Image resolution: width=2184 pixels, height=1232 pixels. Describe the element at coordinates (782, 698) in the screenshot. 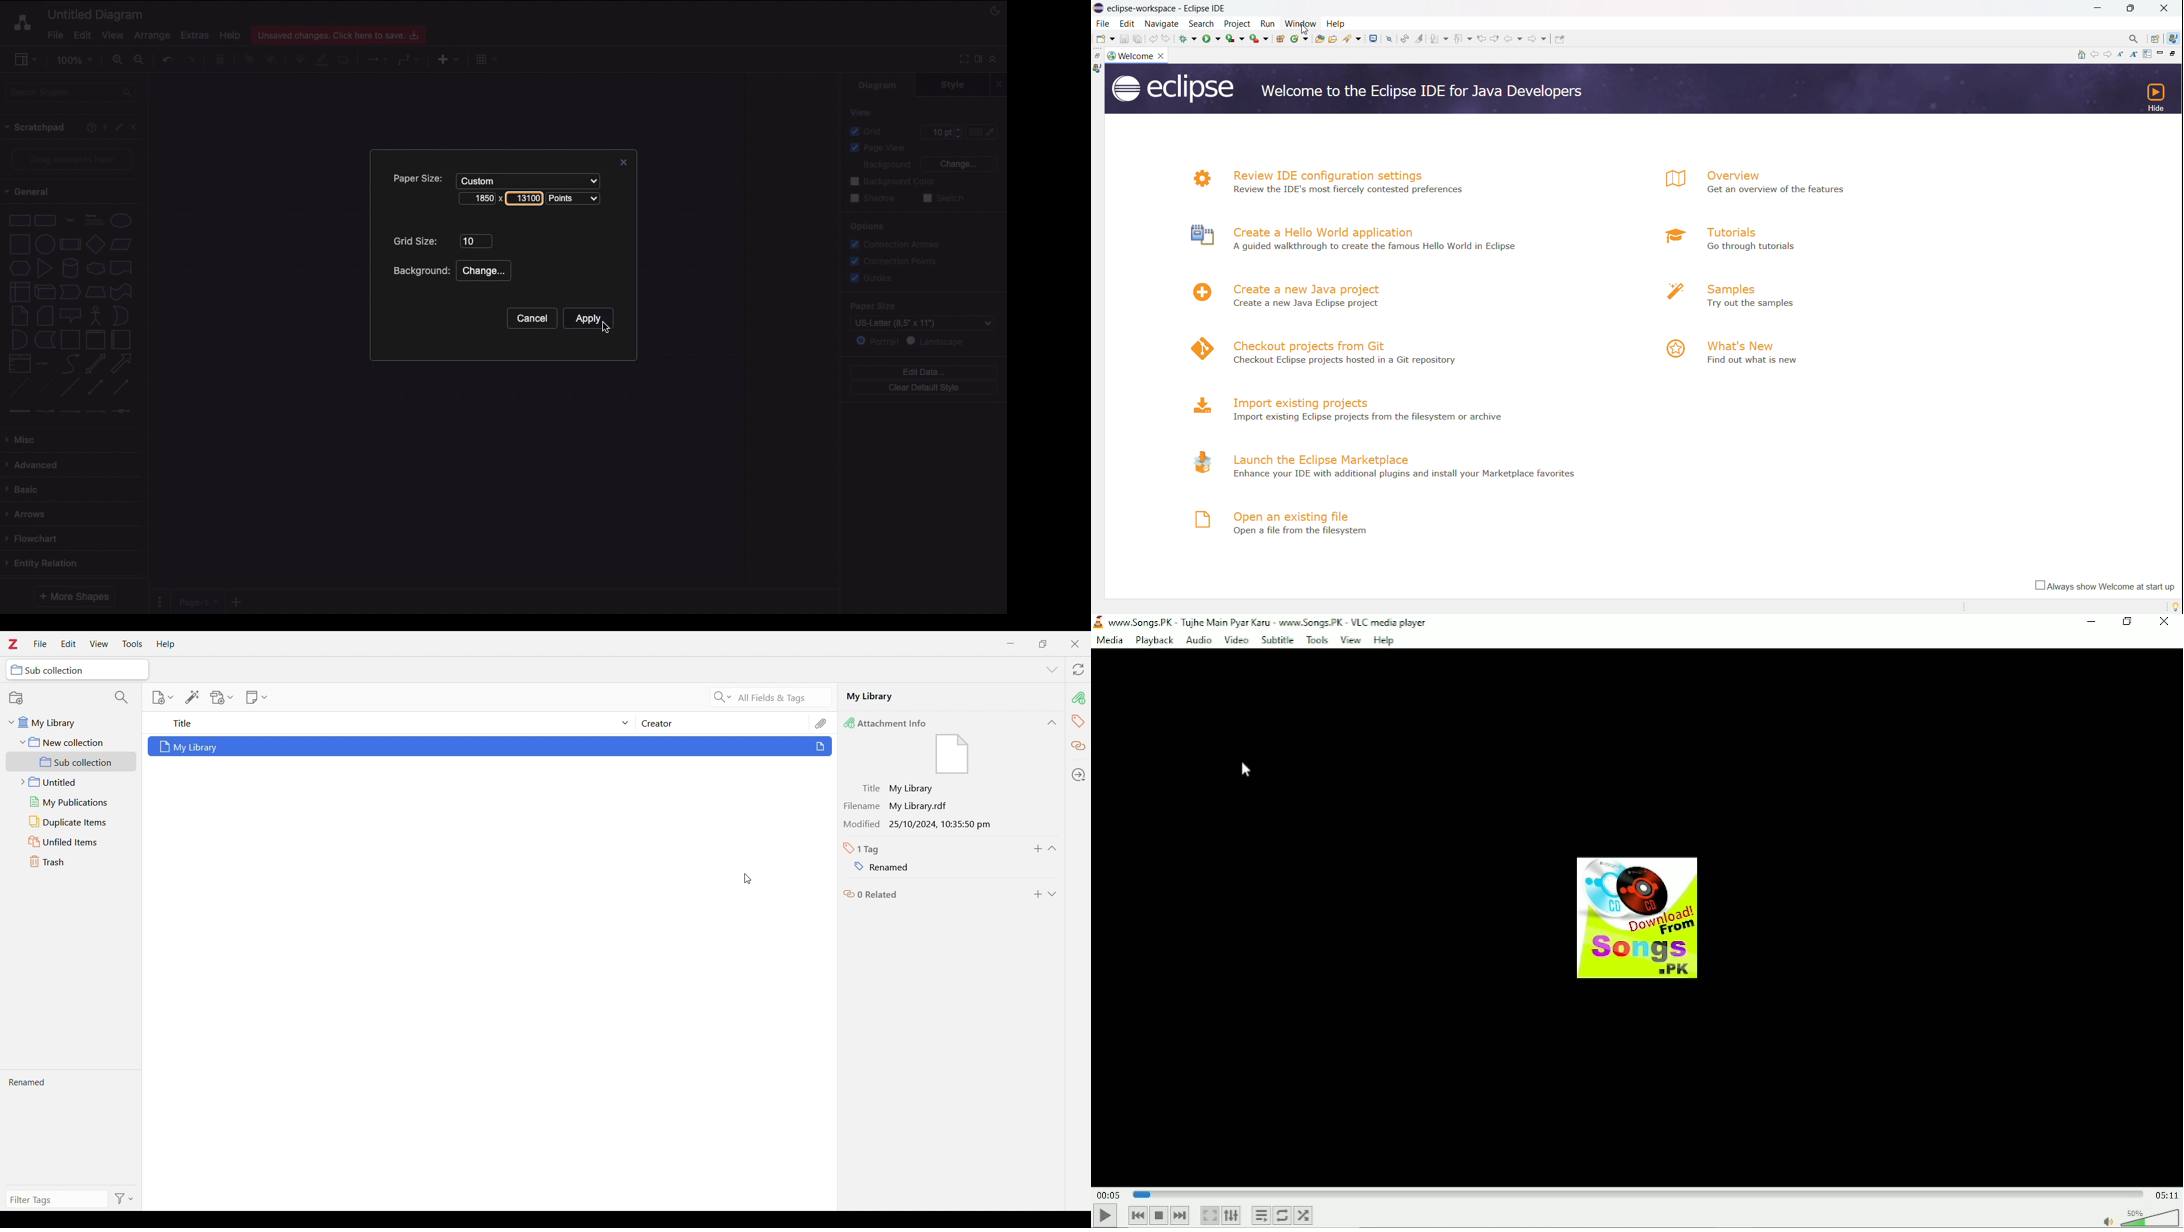

I see `All fields and tags search criteria selected` at that location.